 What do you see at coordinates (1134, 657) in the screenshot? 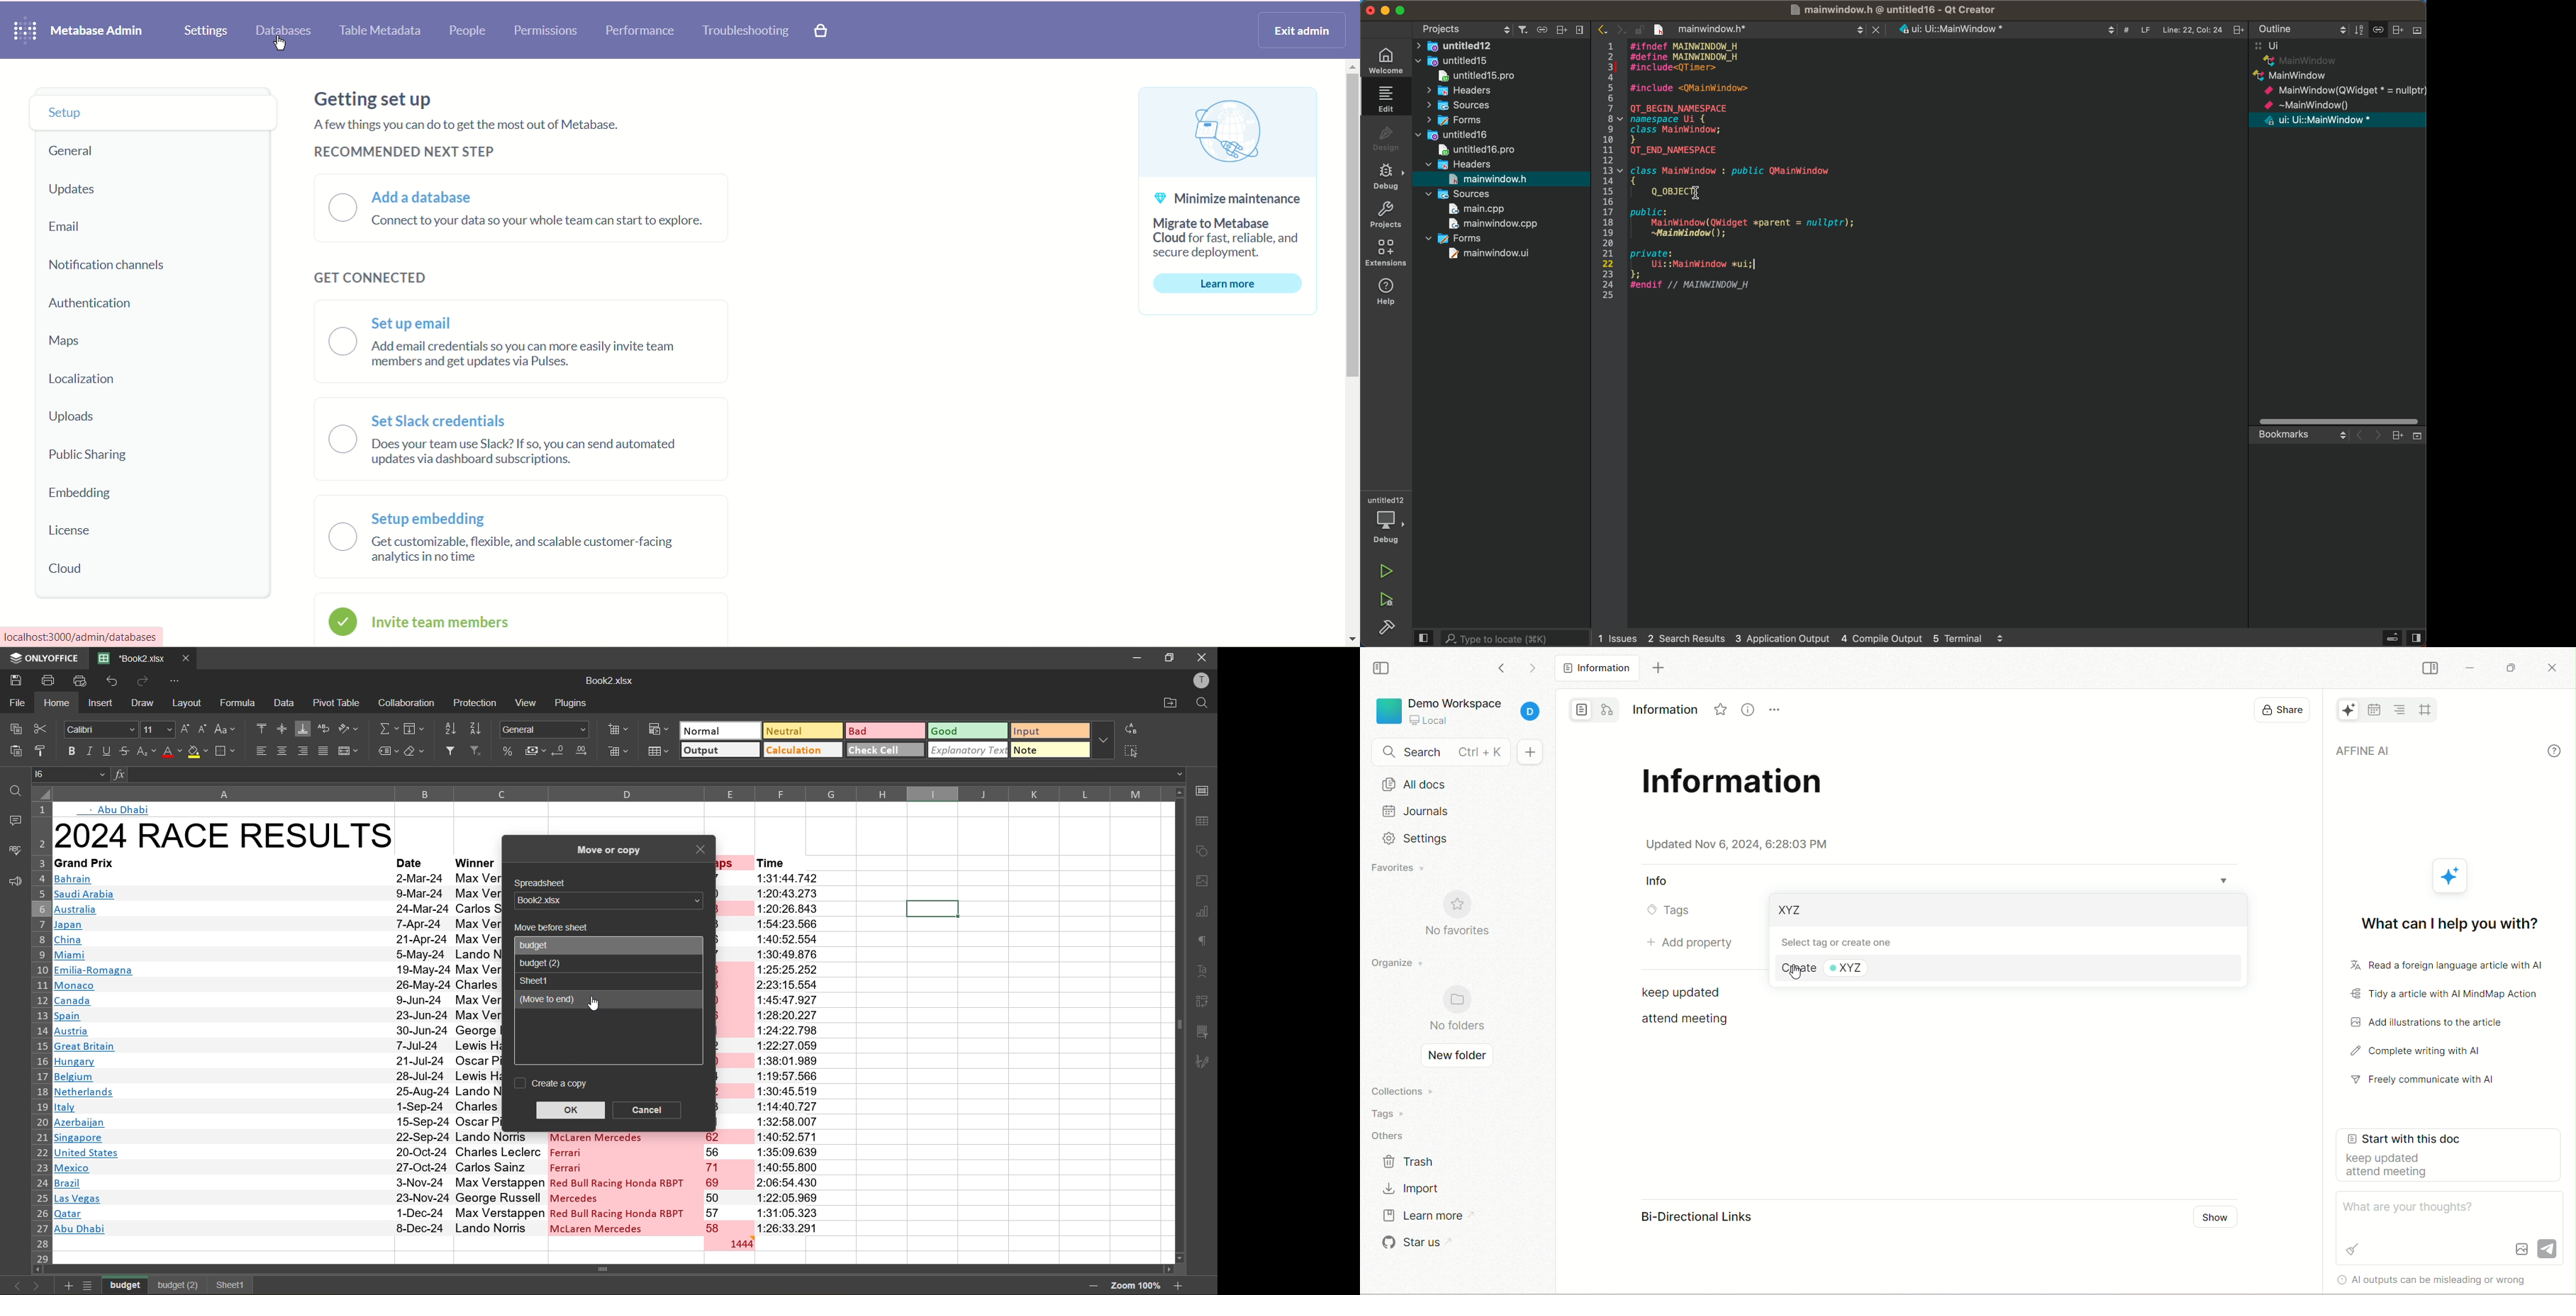
I see `minimize` at bounding box center [1134, 657].